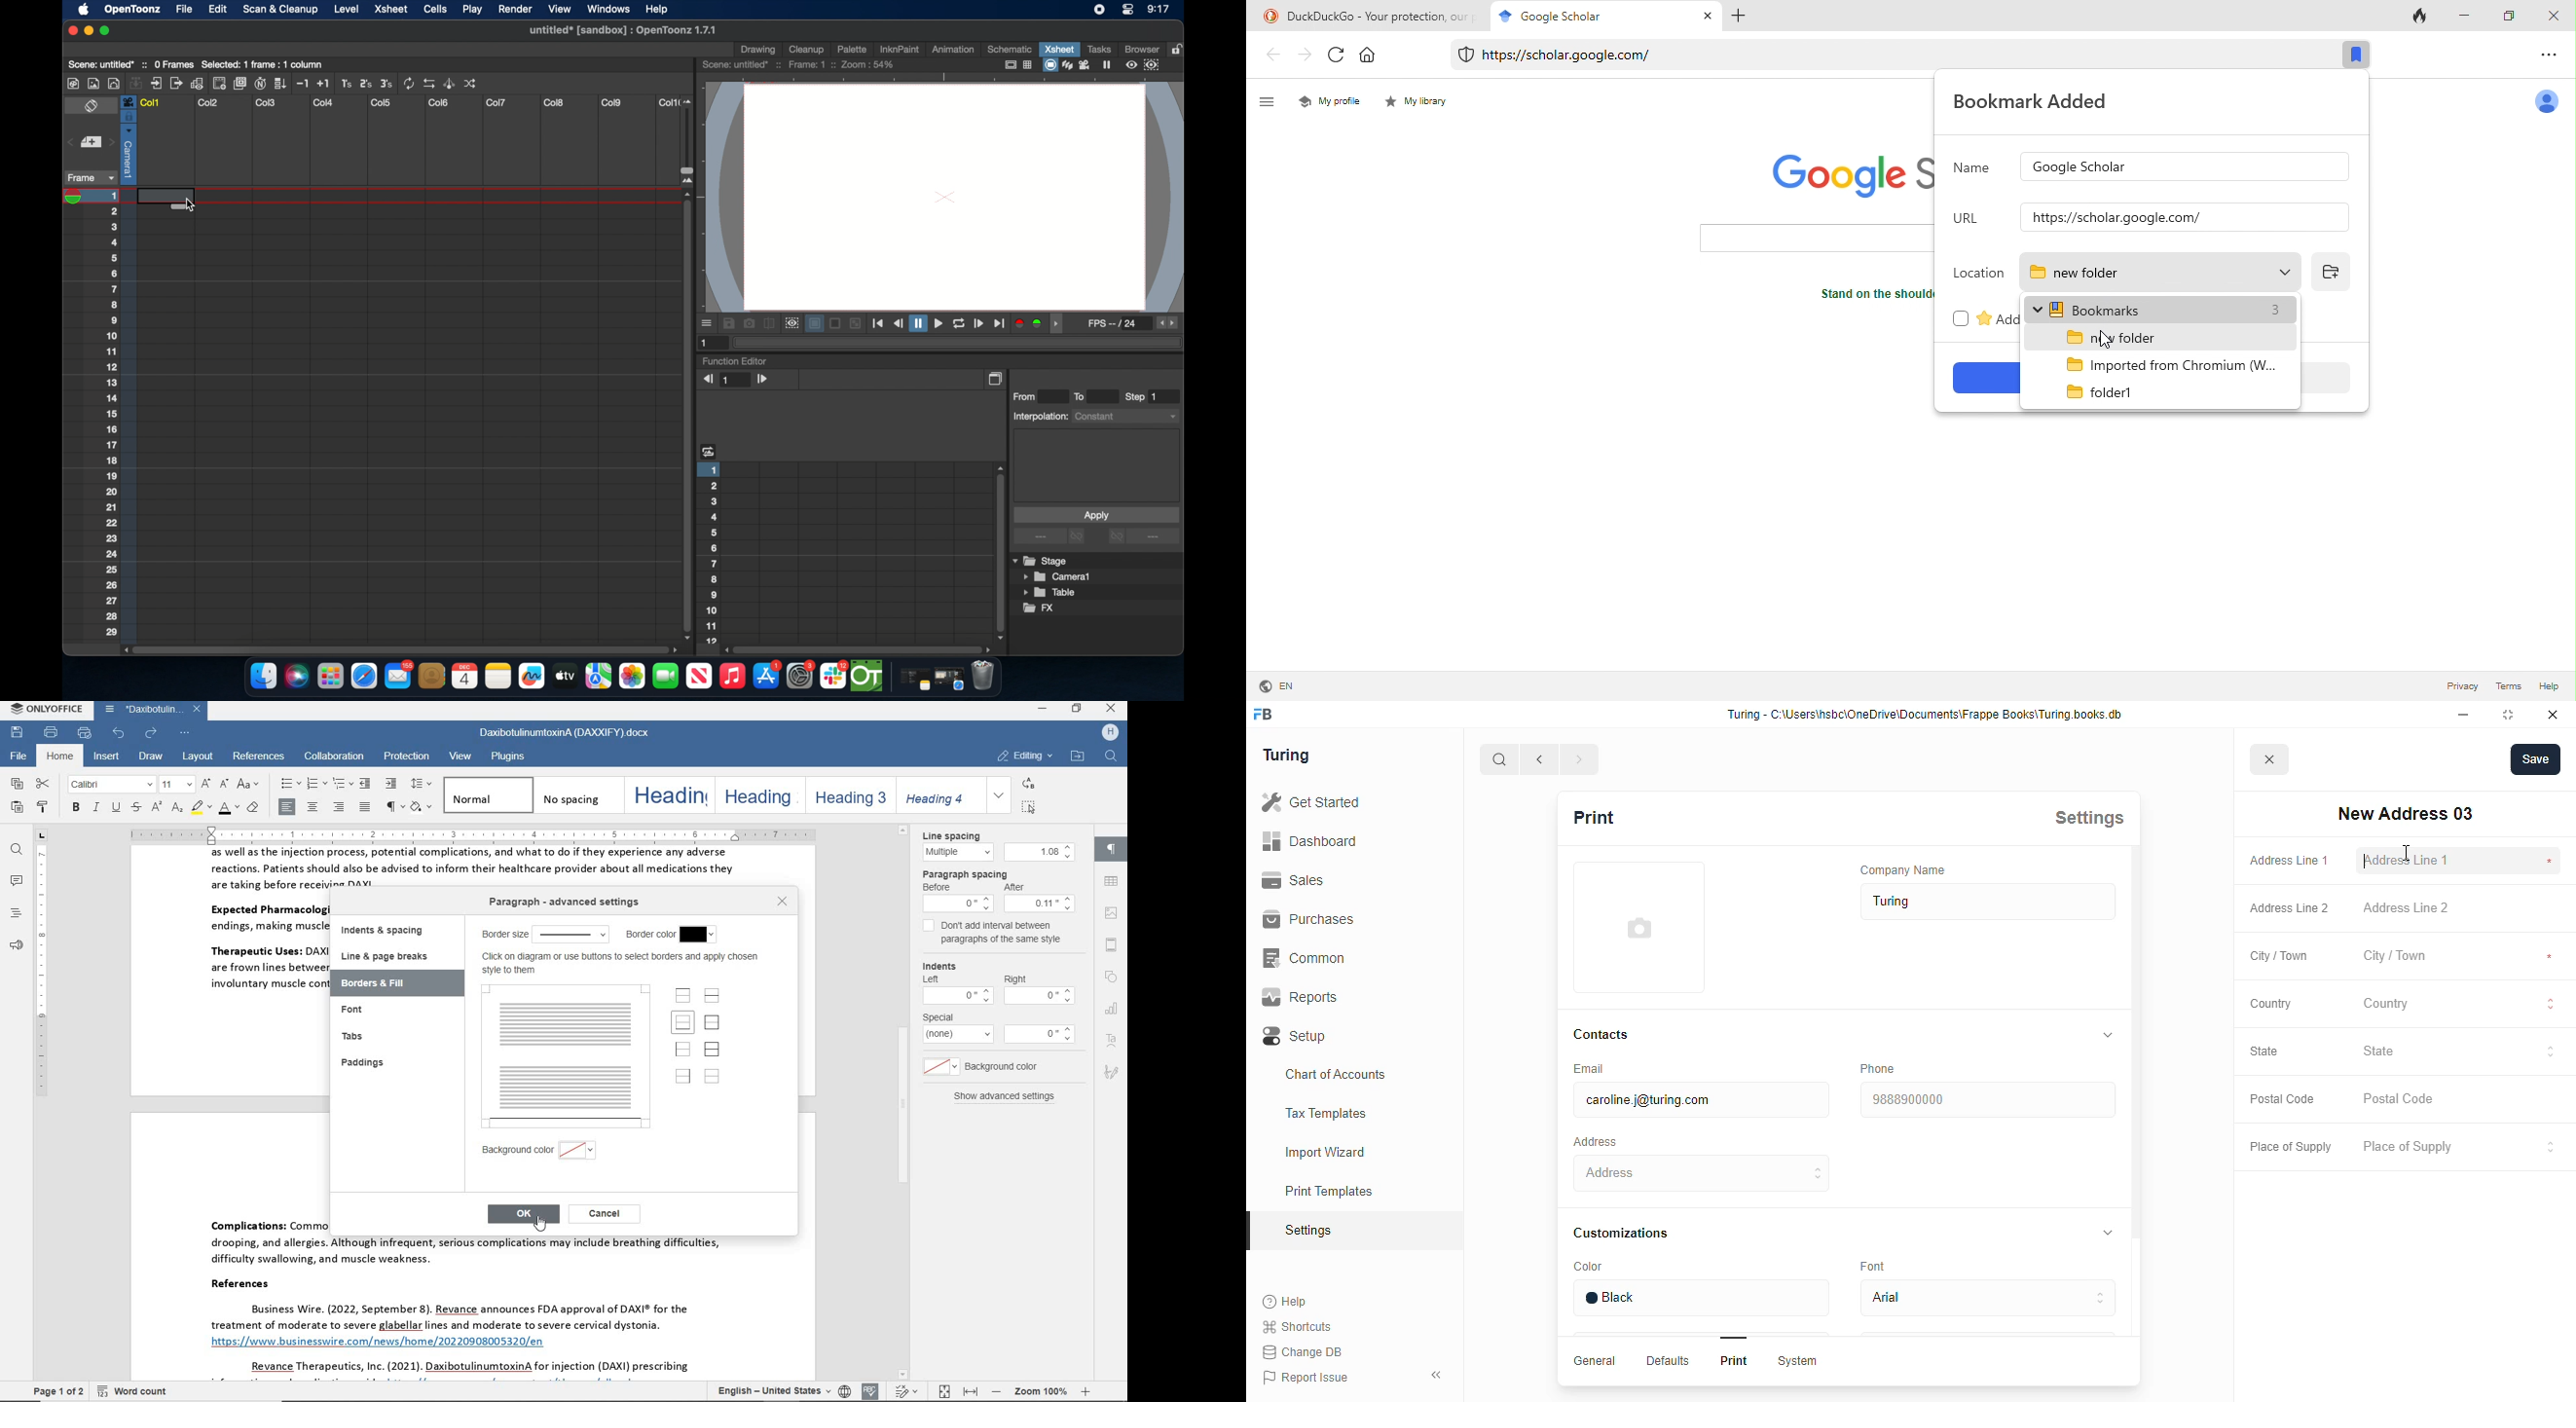  I want to click on turing, so click(1285, 755).